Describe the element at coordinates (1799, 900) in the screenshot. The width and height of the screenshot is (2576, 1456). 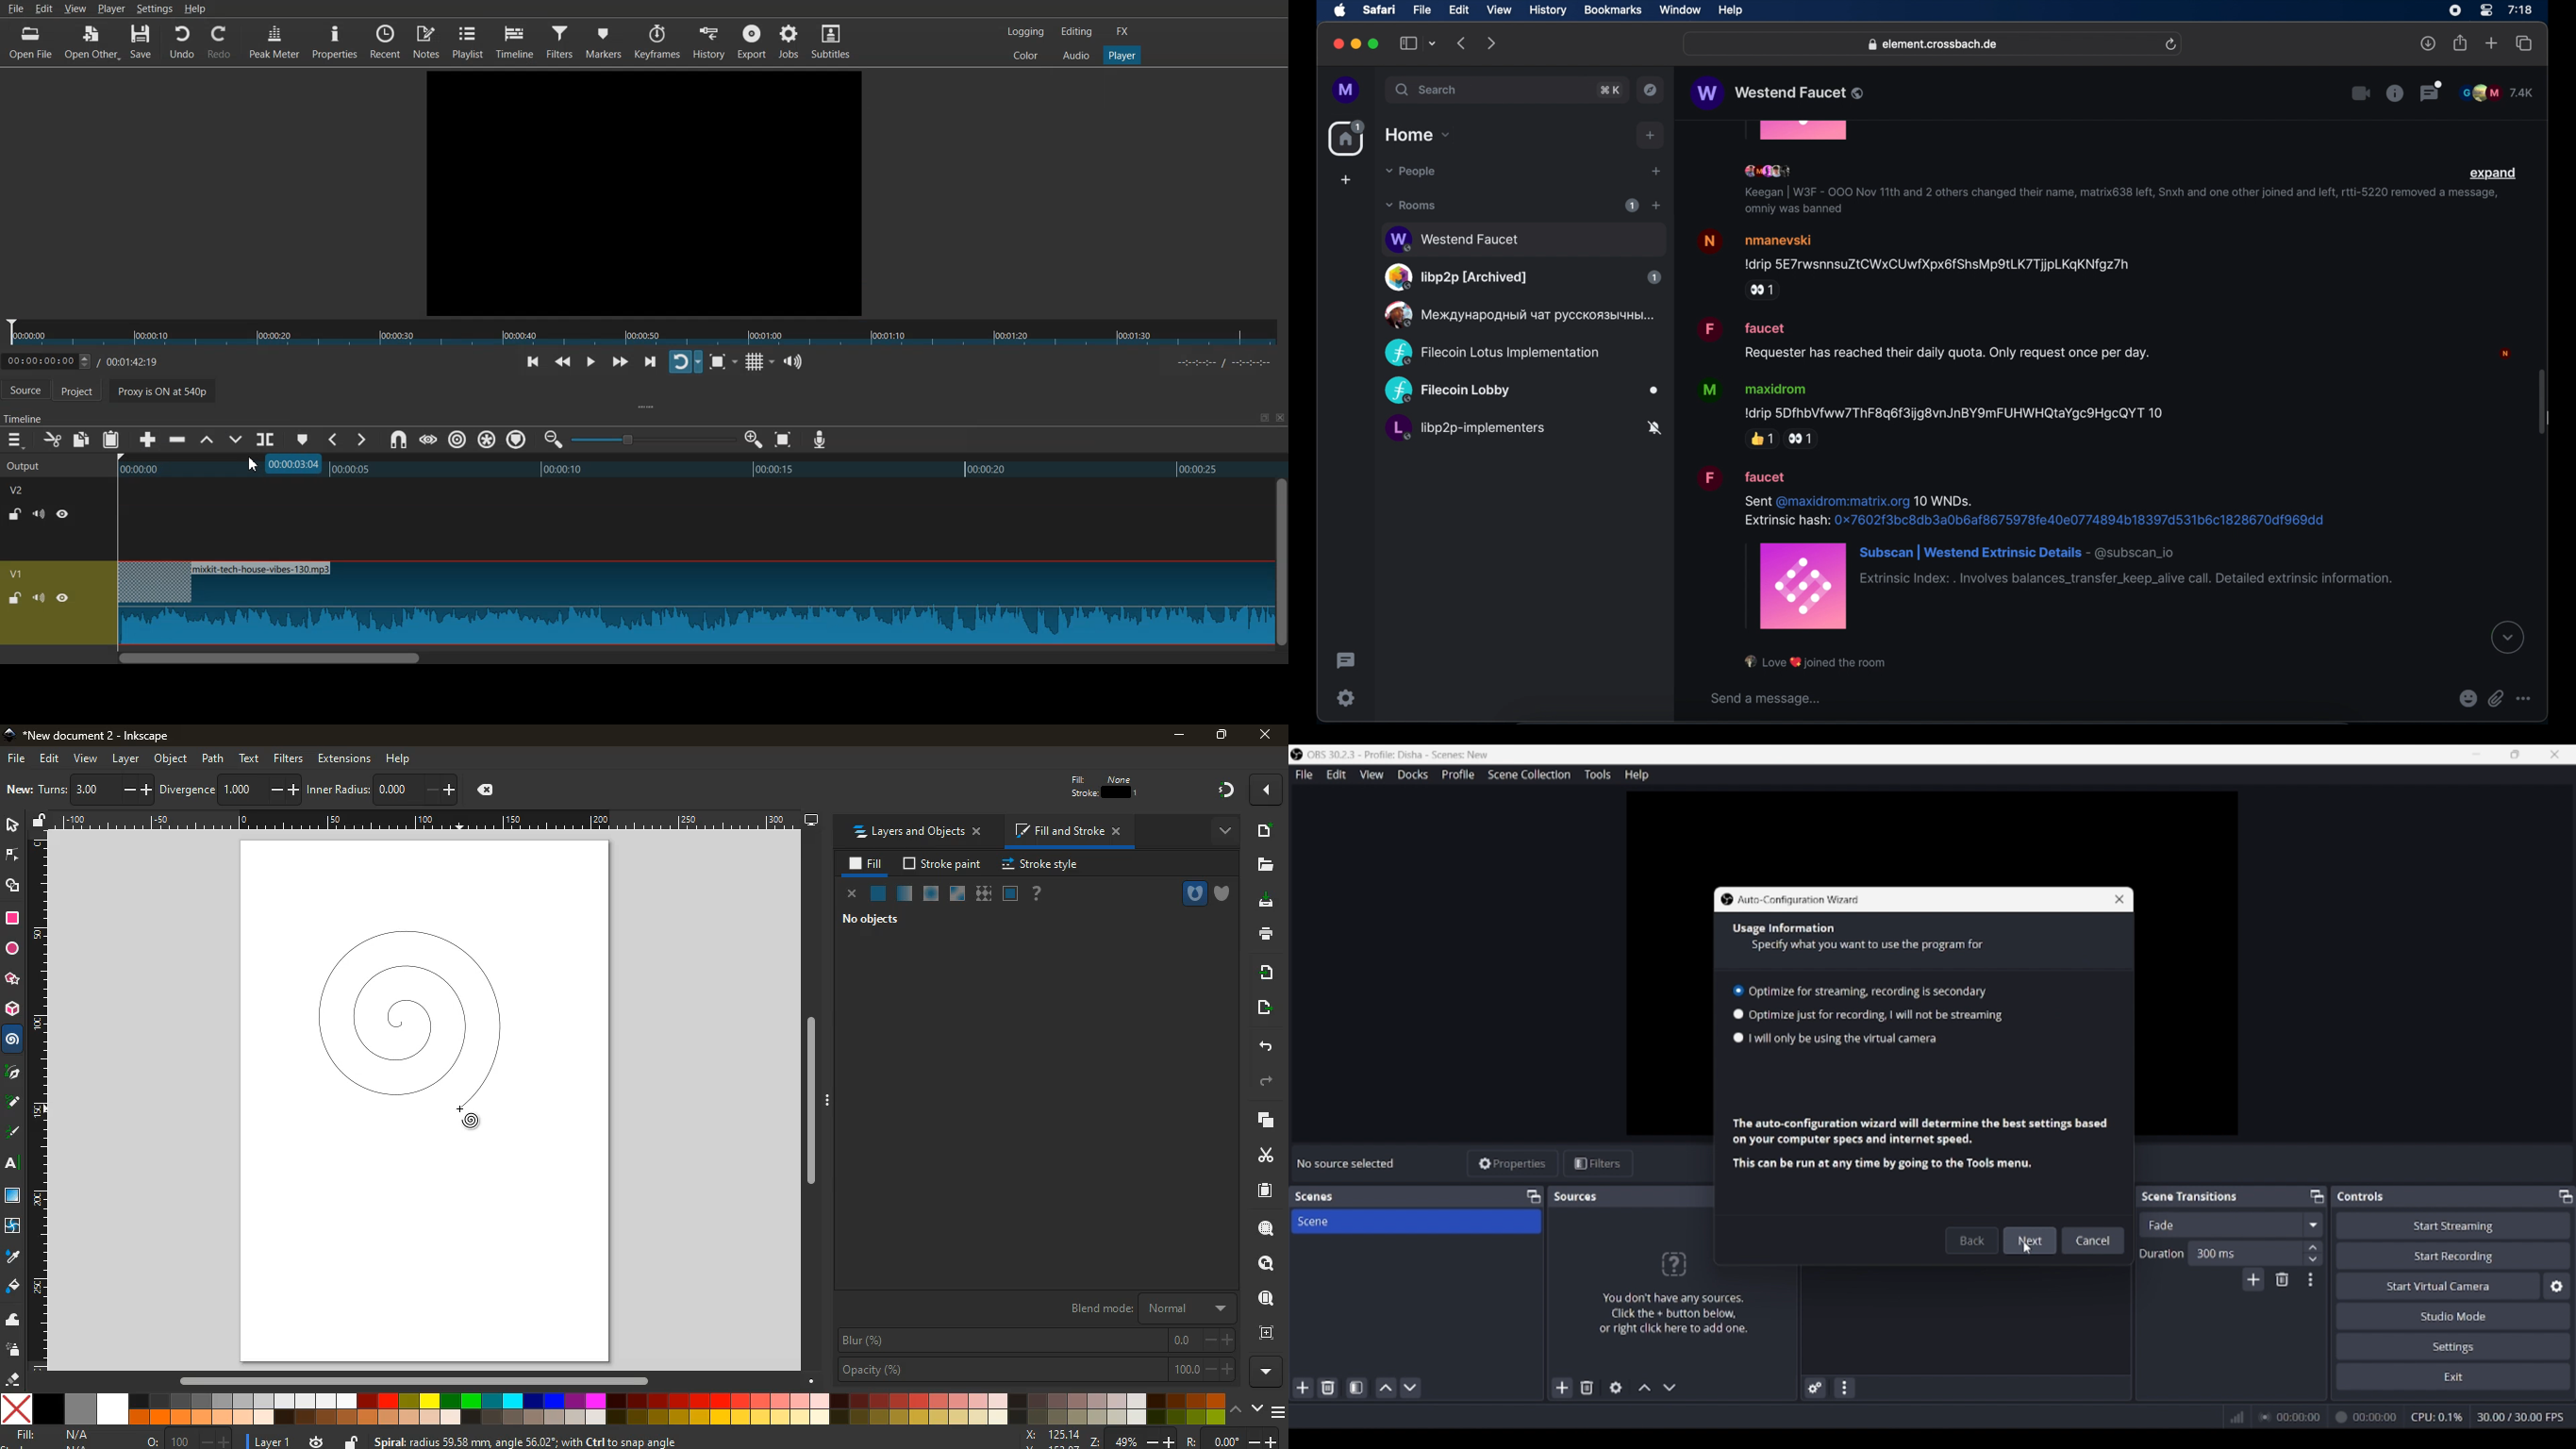
I see `Window title` at that location.